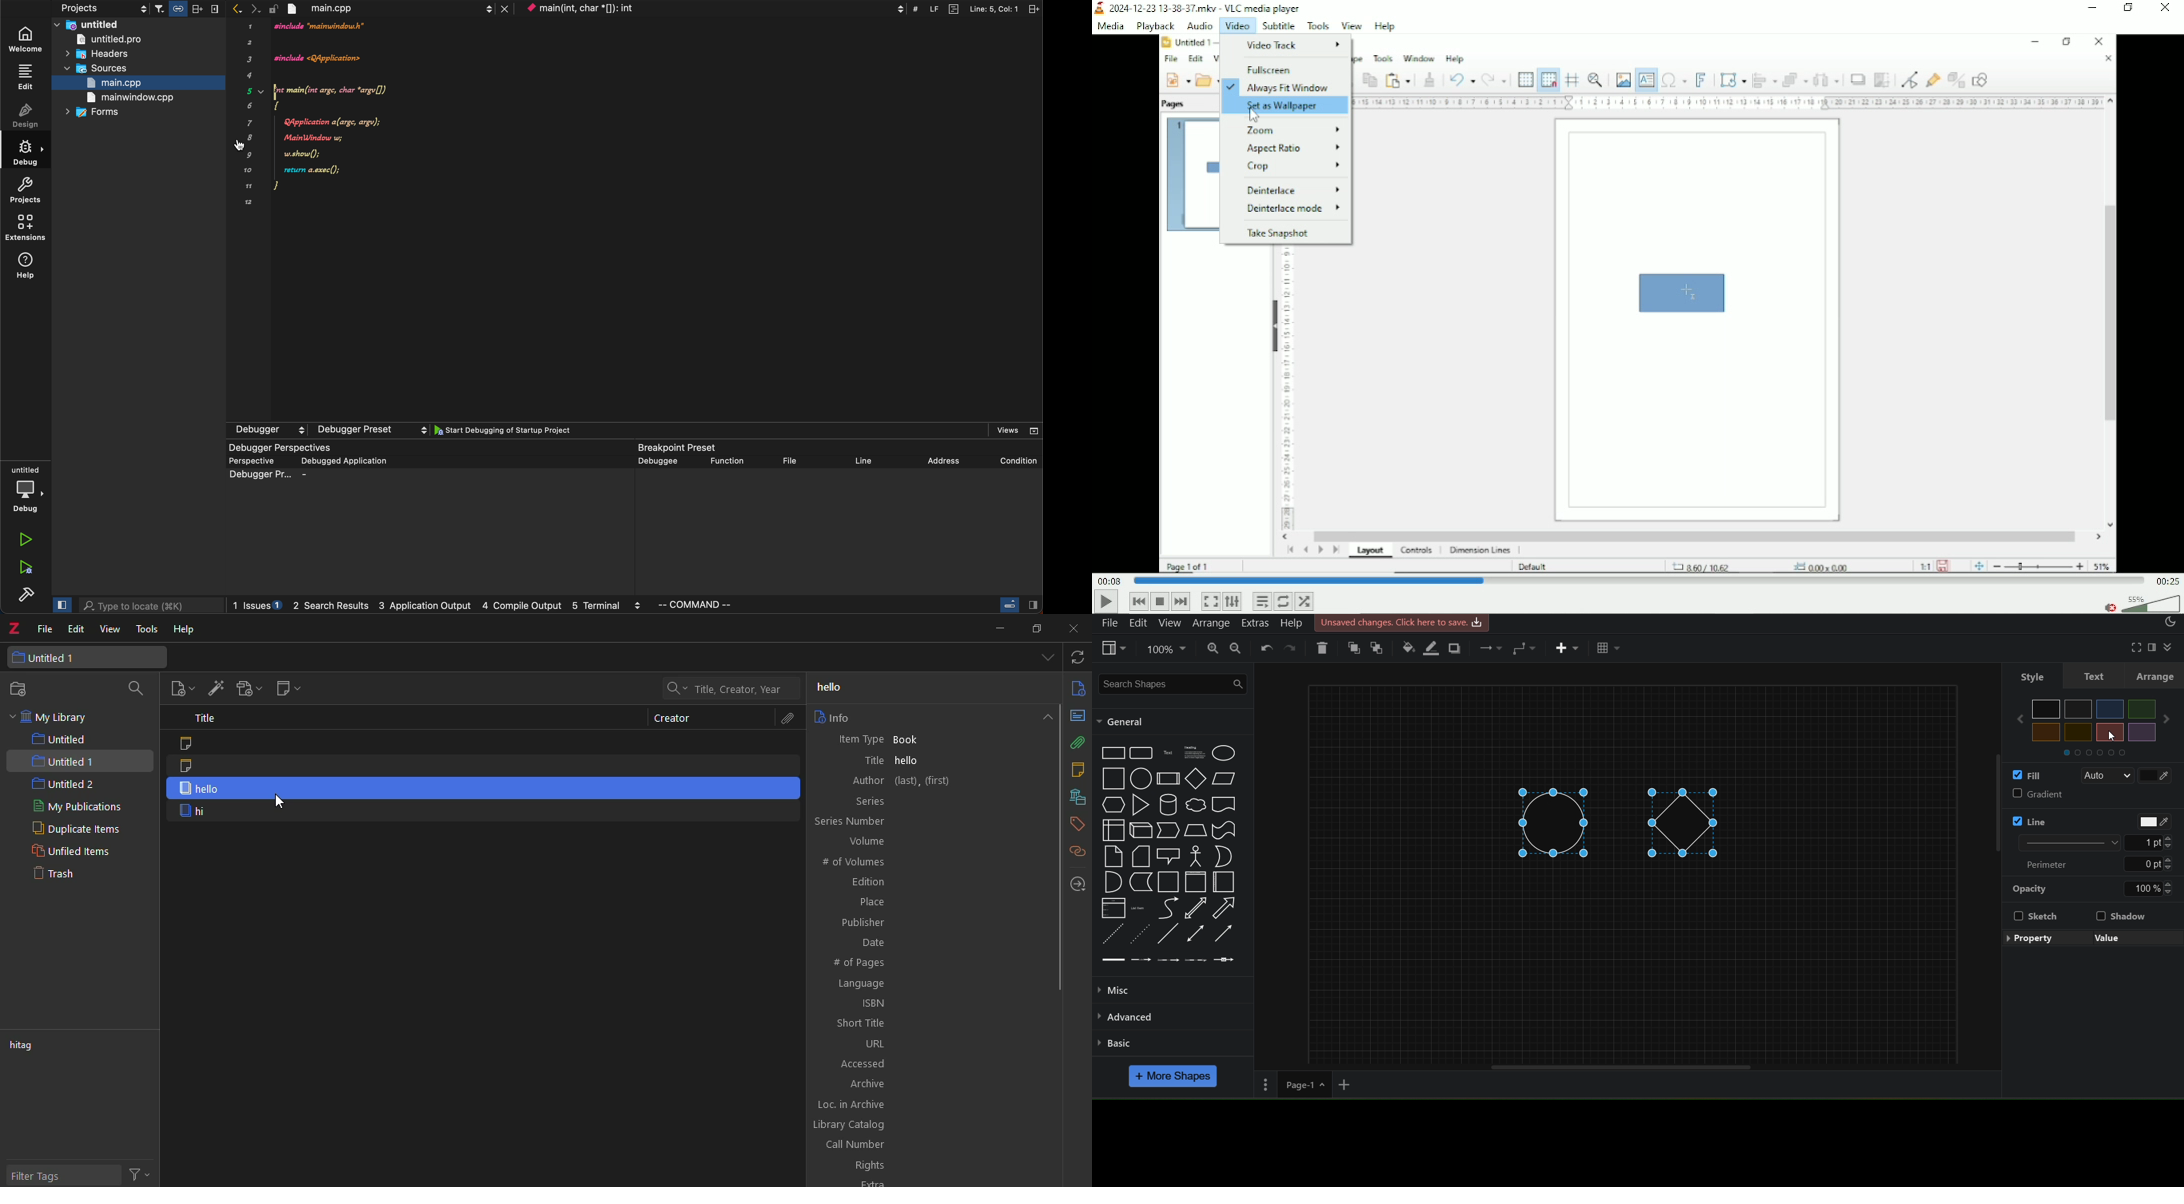  What do you see at coordinates (854, 1126) in the screenshot?
I see `library catalog` at bounding box center [854, 1126].